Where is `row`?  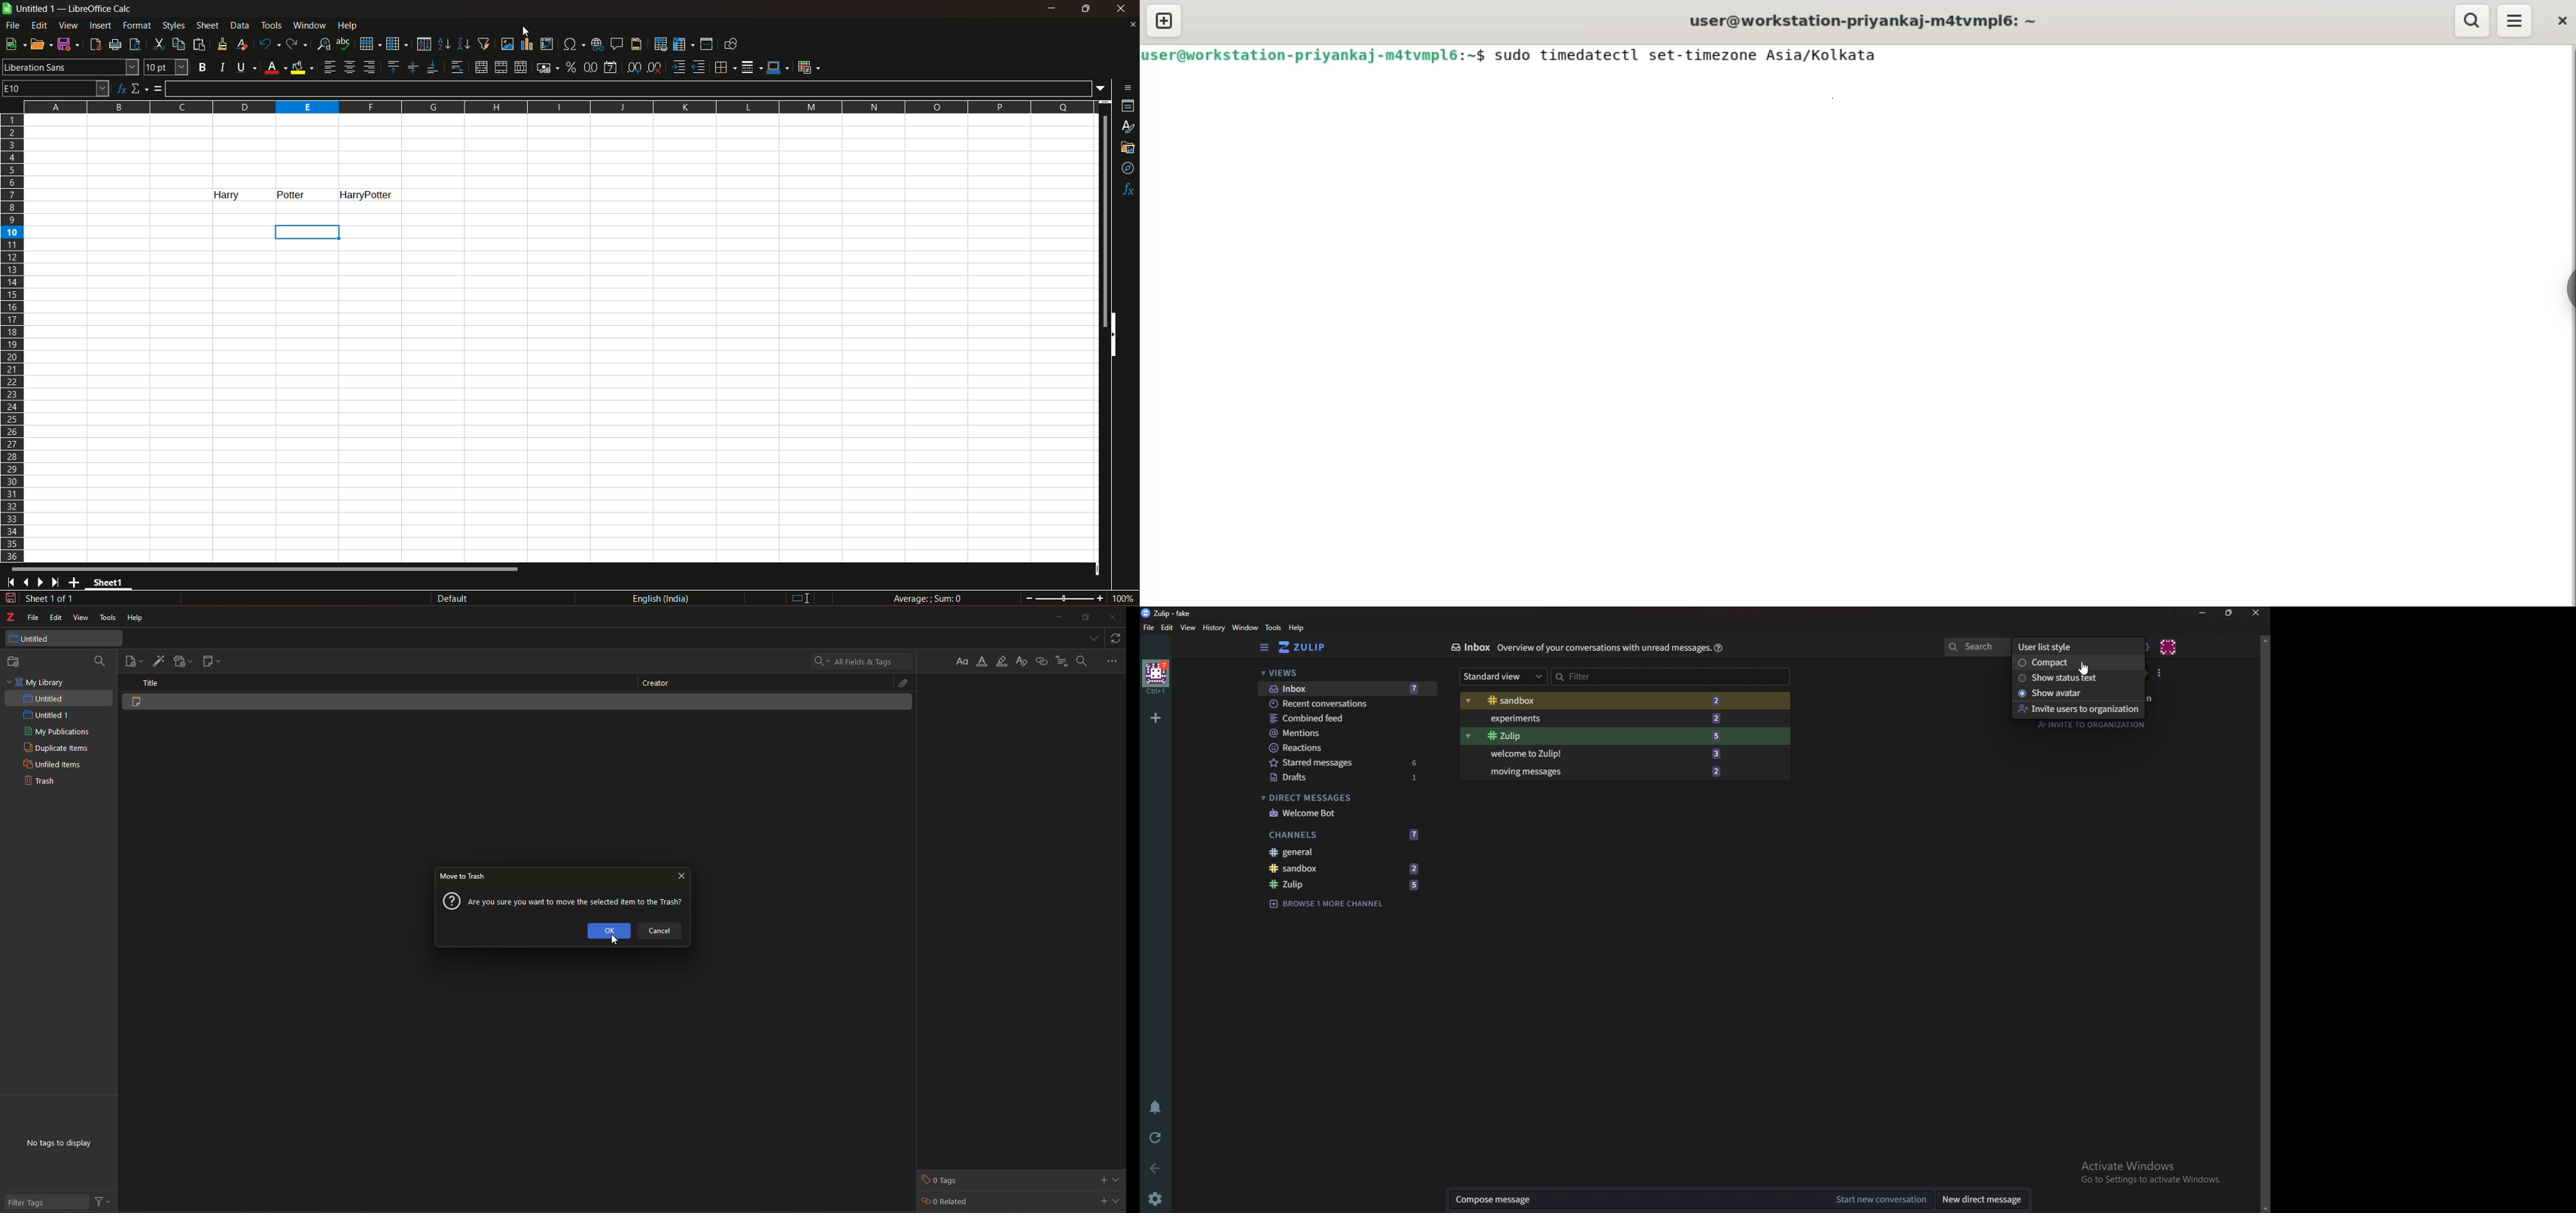
row is located at coordinates (367, 43).